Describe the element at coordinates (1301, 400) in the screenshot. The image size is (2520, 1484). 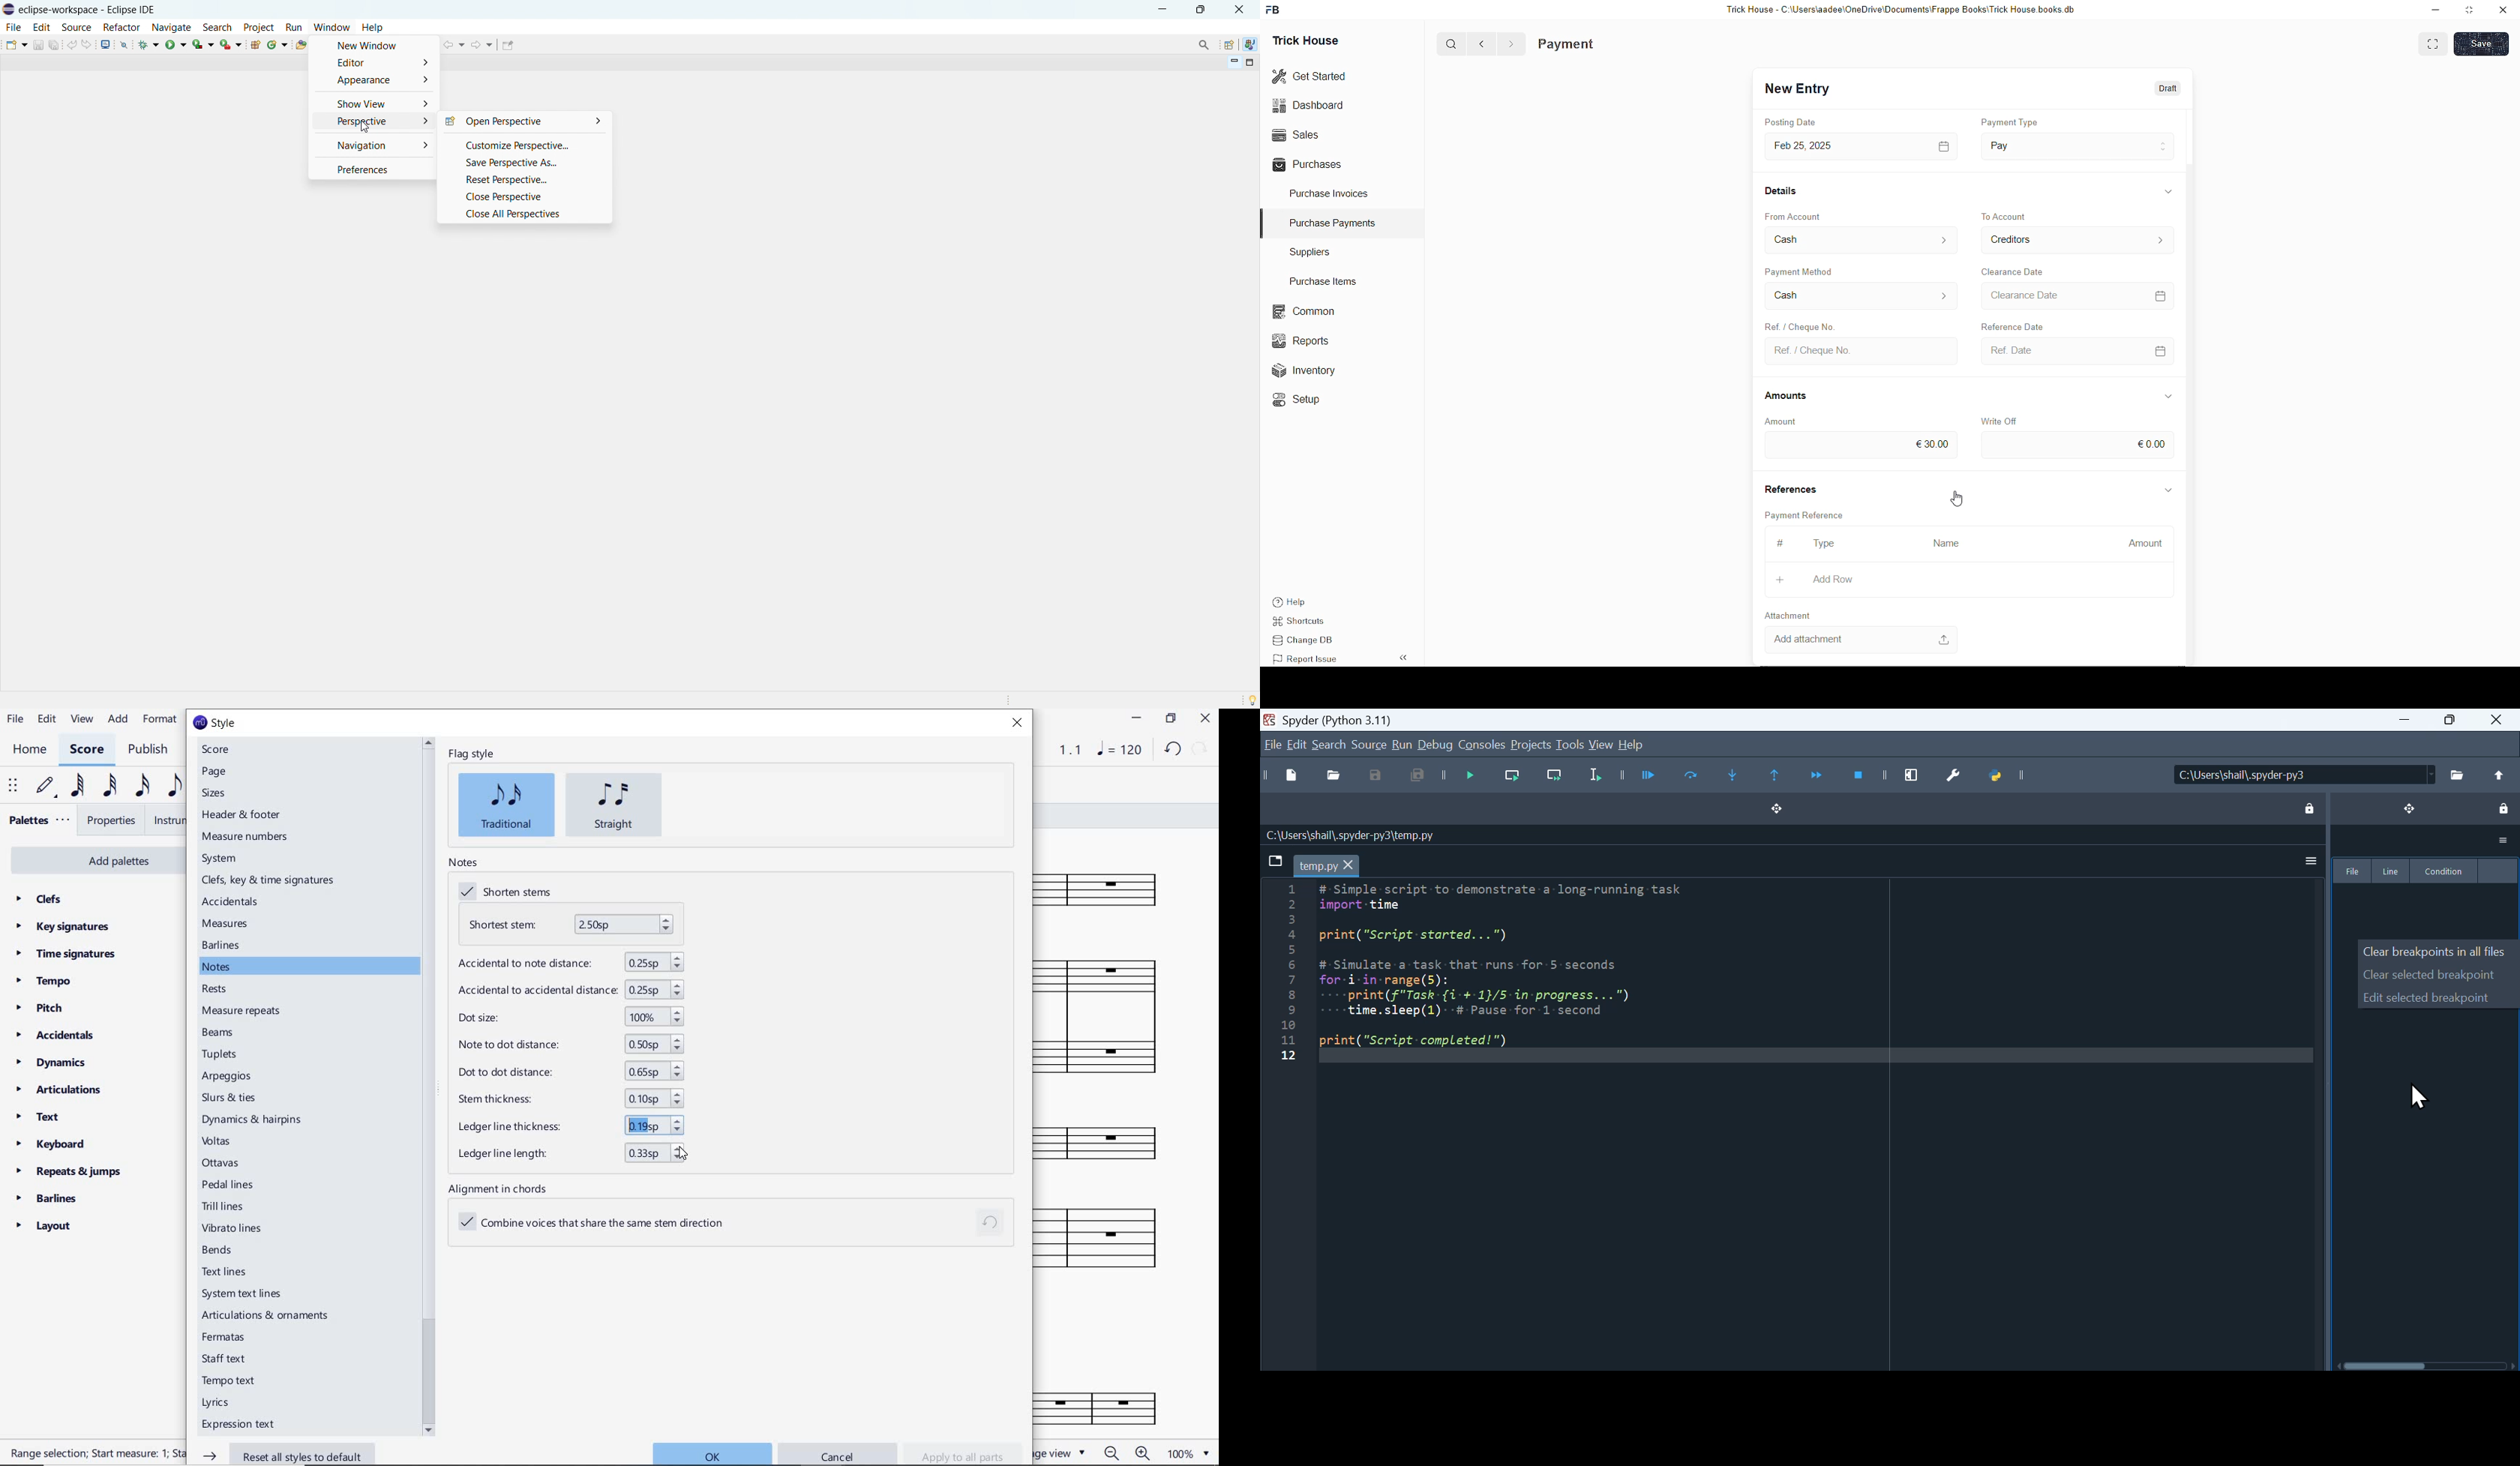
I see `«© Setup` at that location.